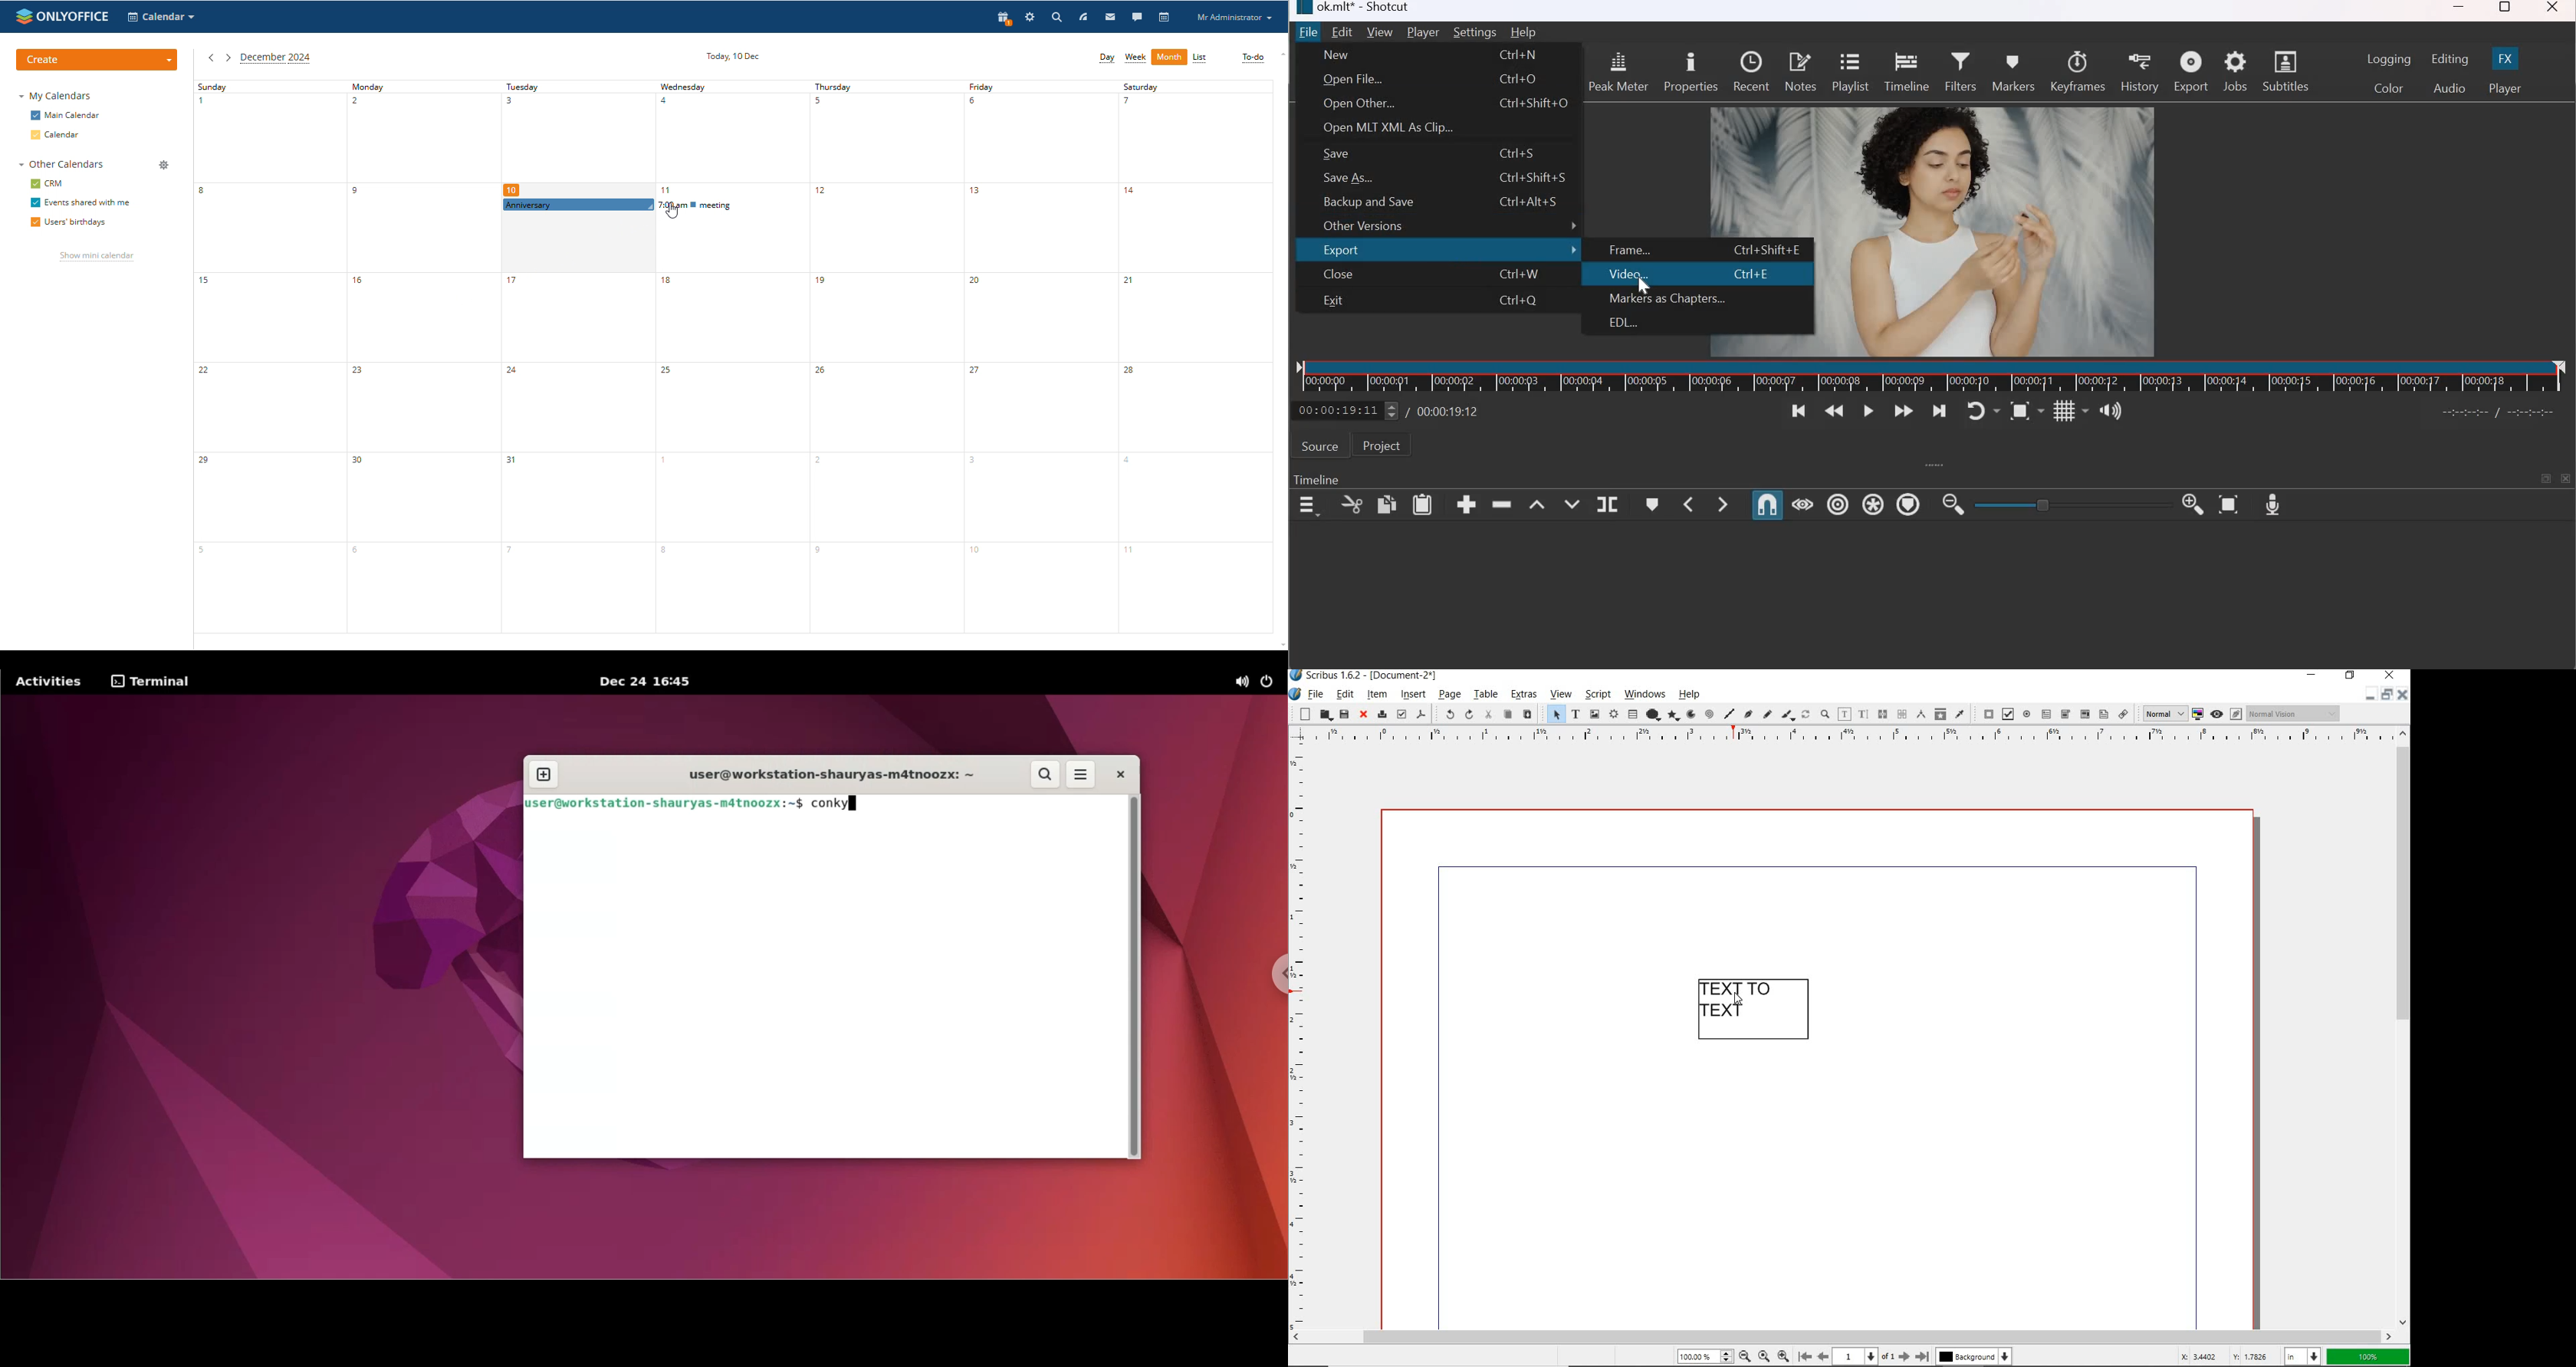  What do you see at coordinates (1444, 715) in the screenshot?
I see `undo` at bounding box center [1444, 715].